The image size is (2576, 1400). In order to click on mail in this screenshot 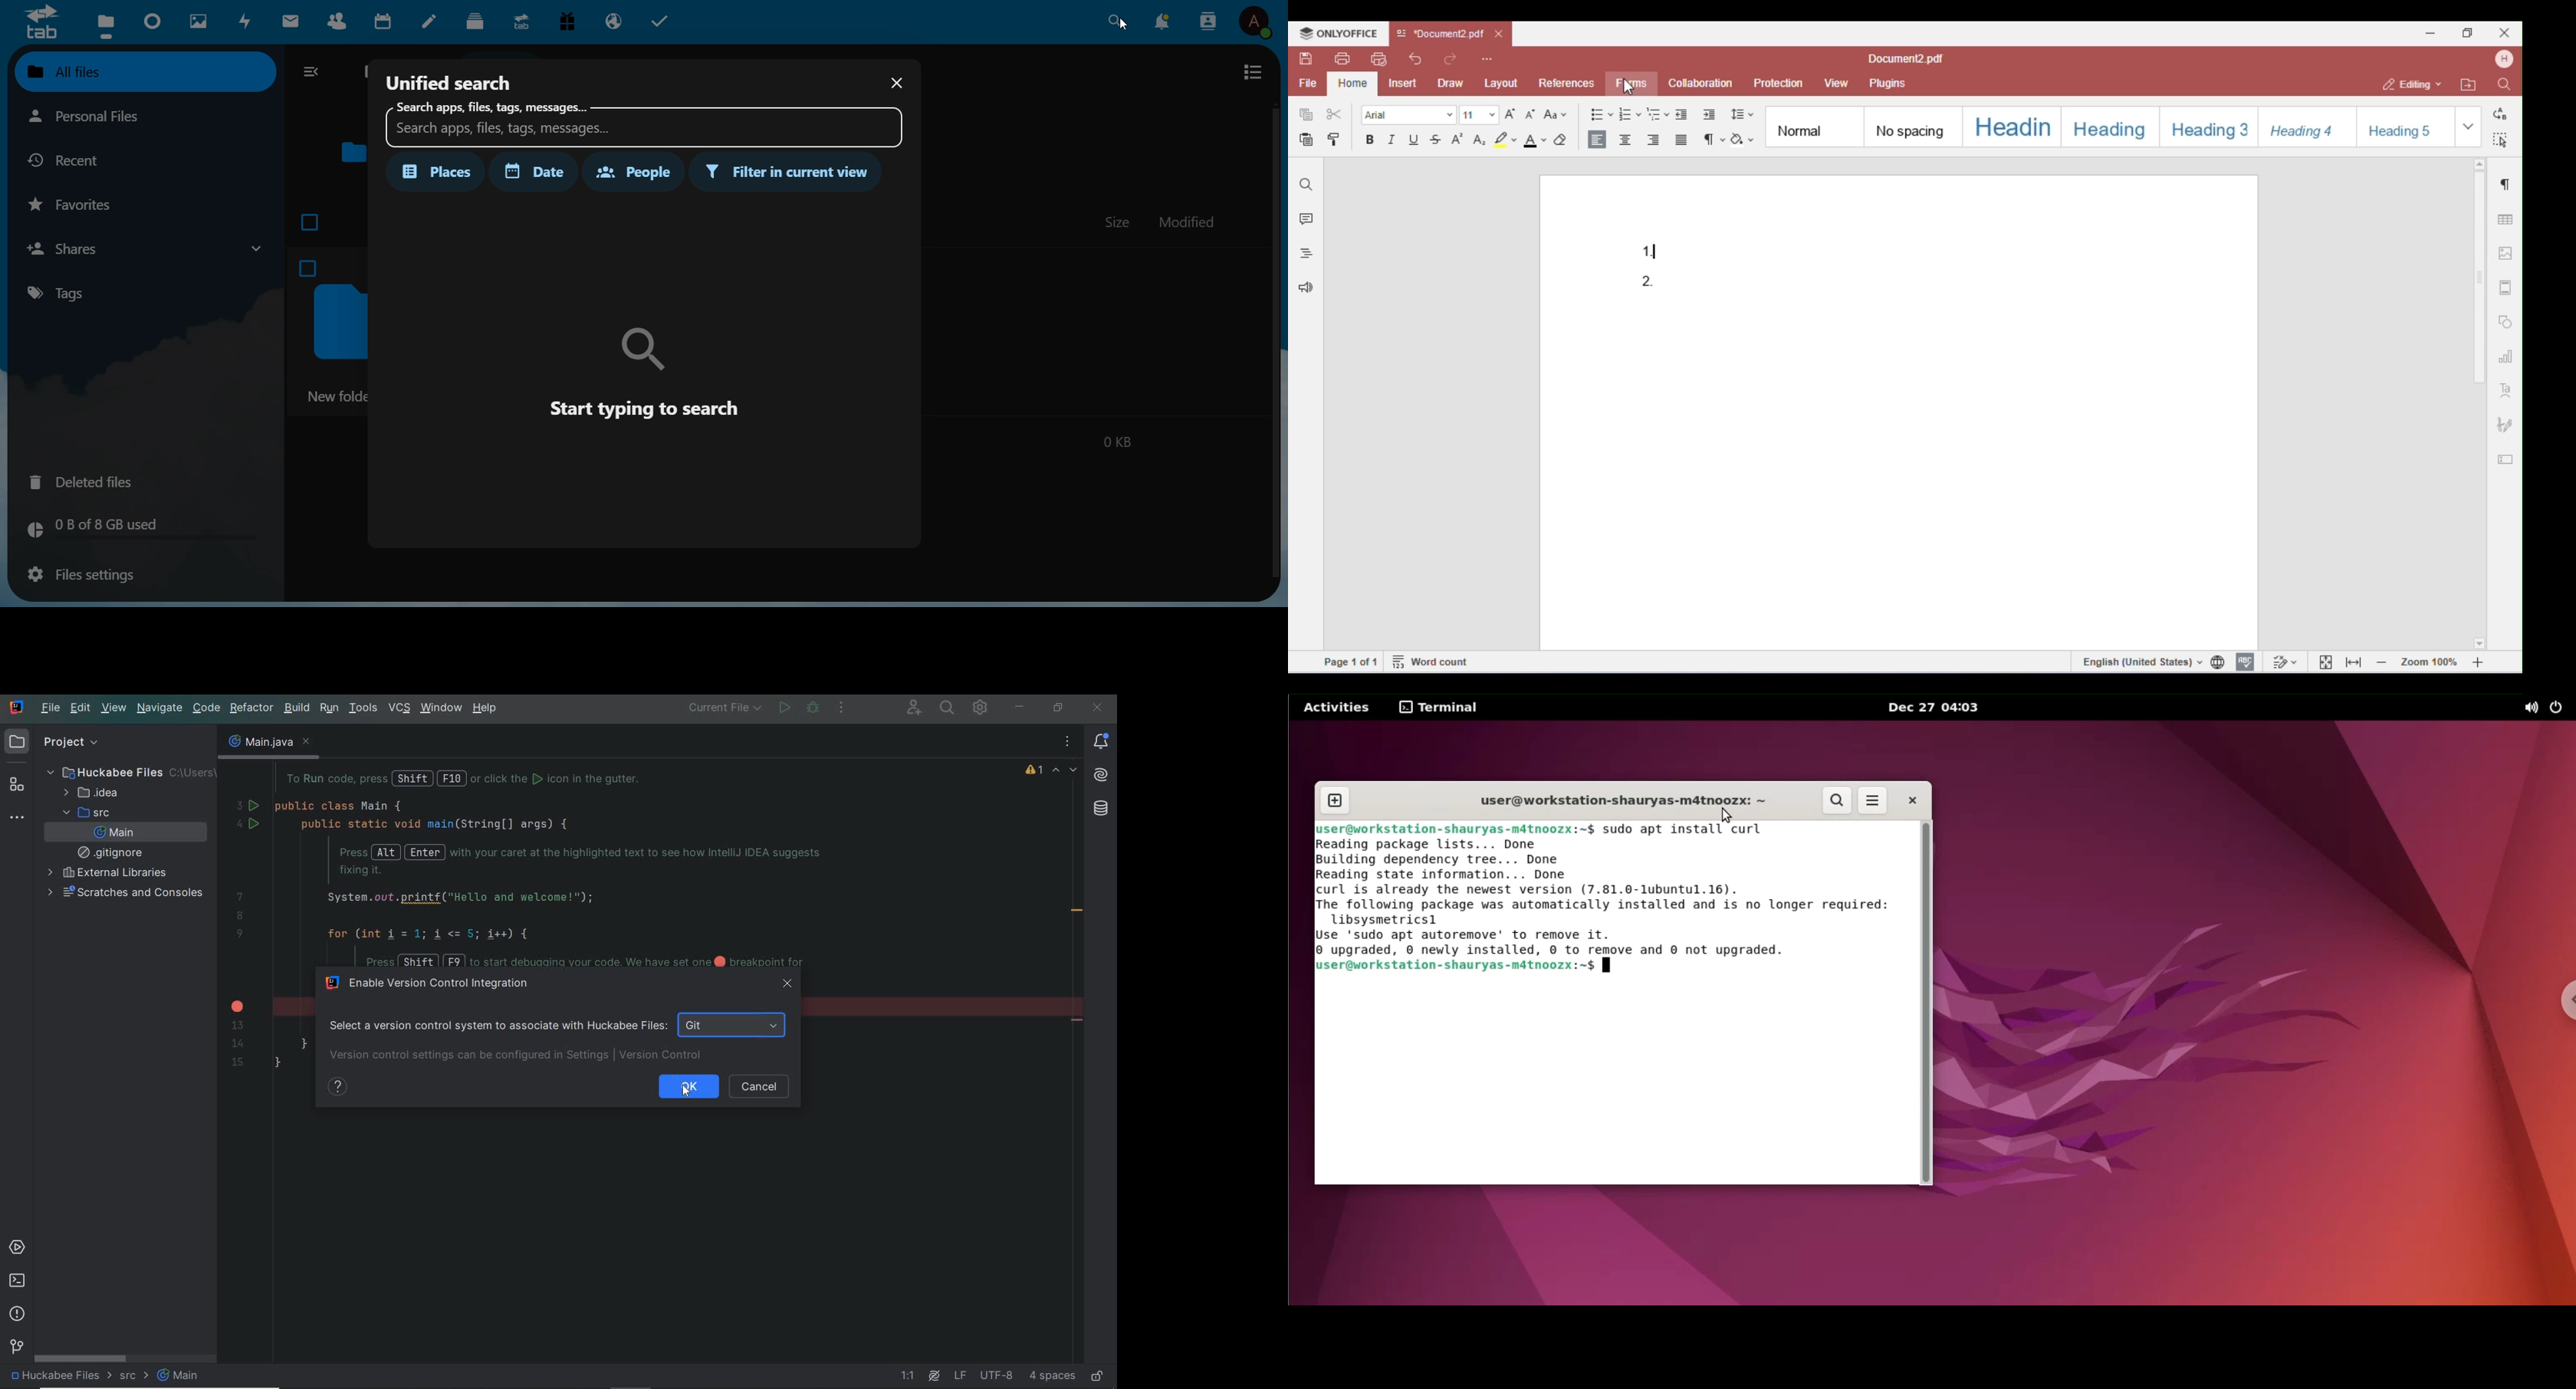, I will do `click(293, 21)`.